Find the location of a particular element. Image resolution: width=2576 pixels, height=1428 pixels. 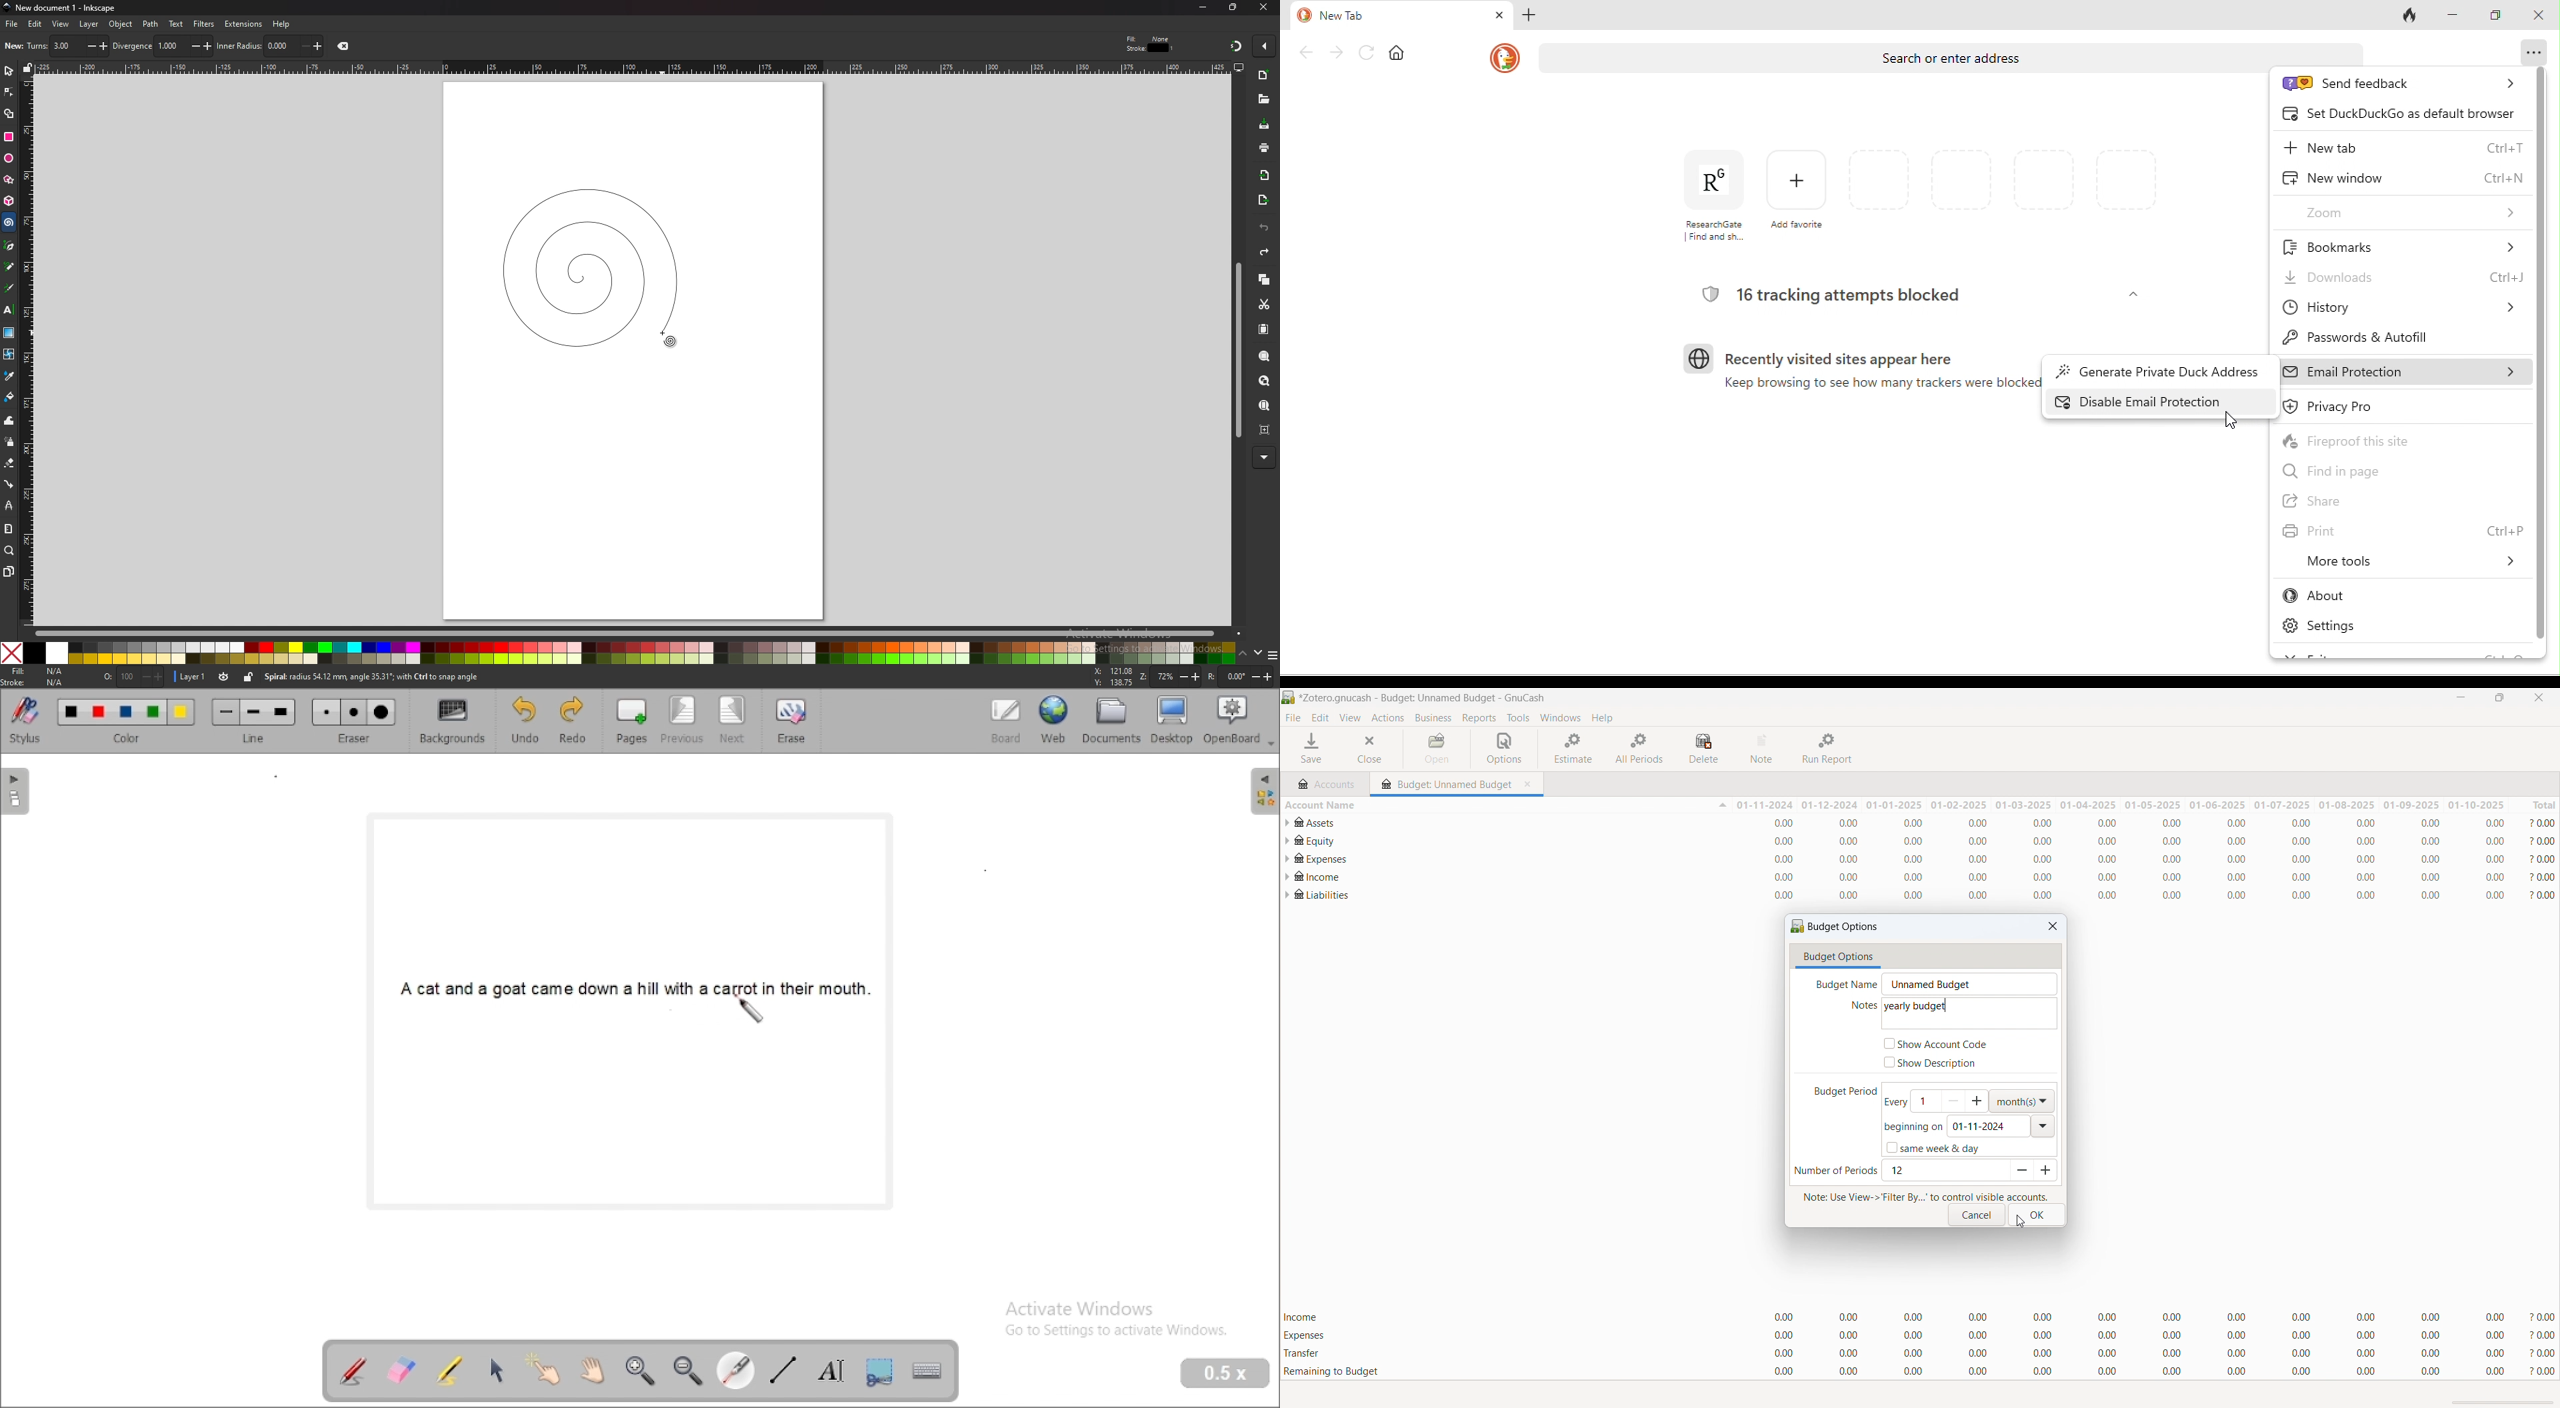

save is located at coordinates (1264, 124).